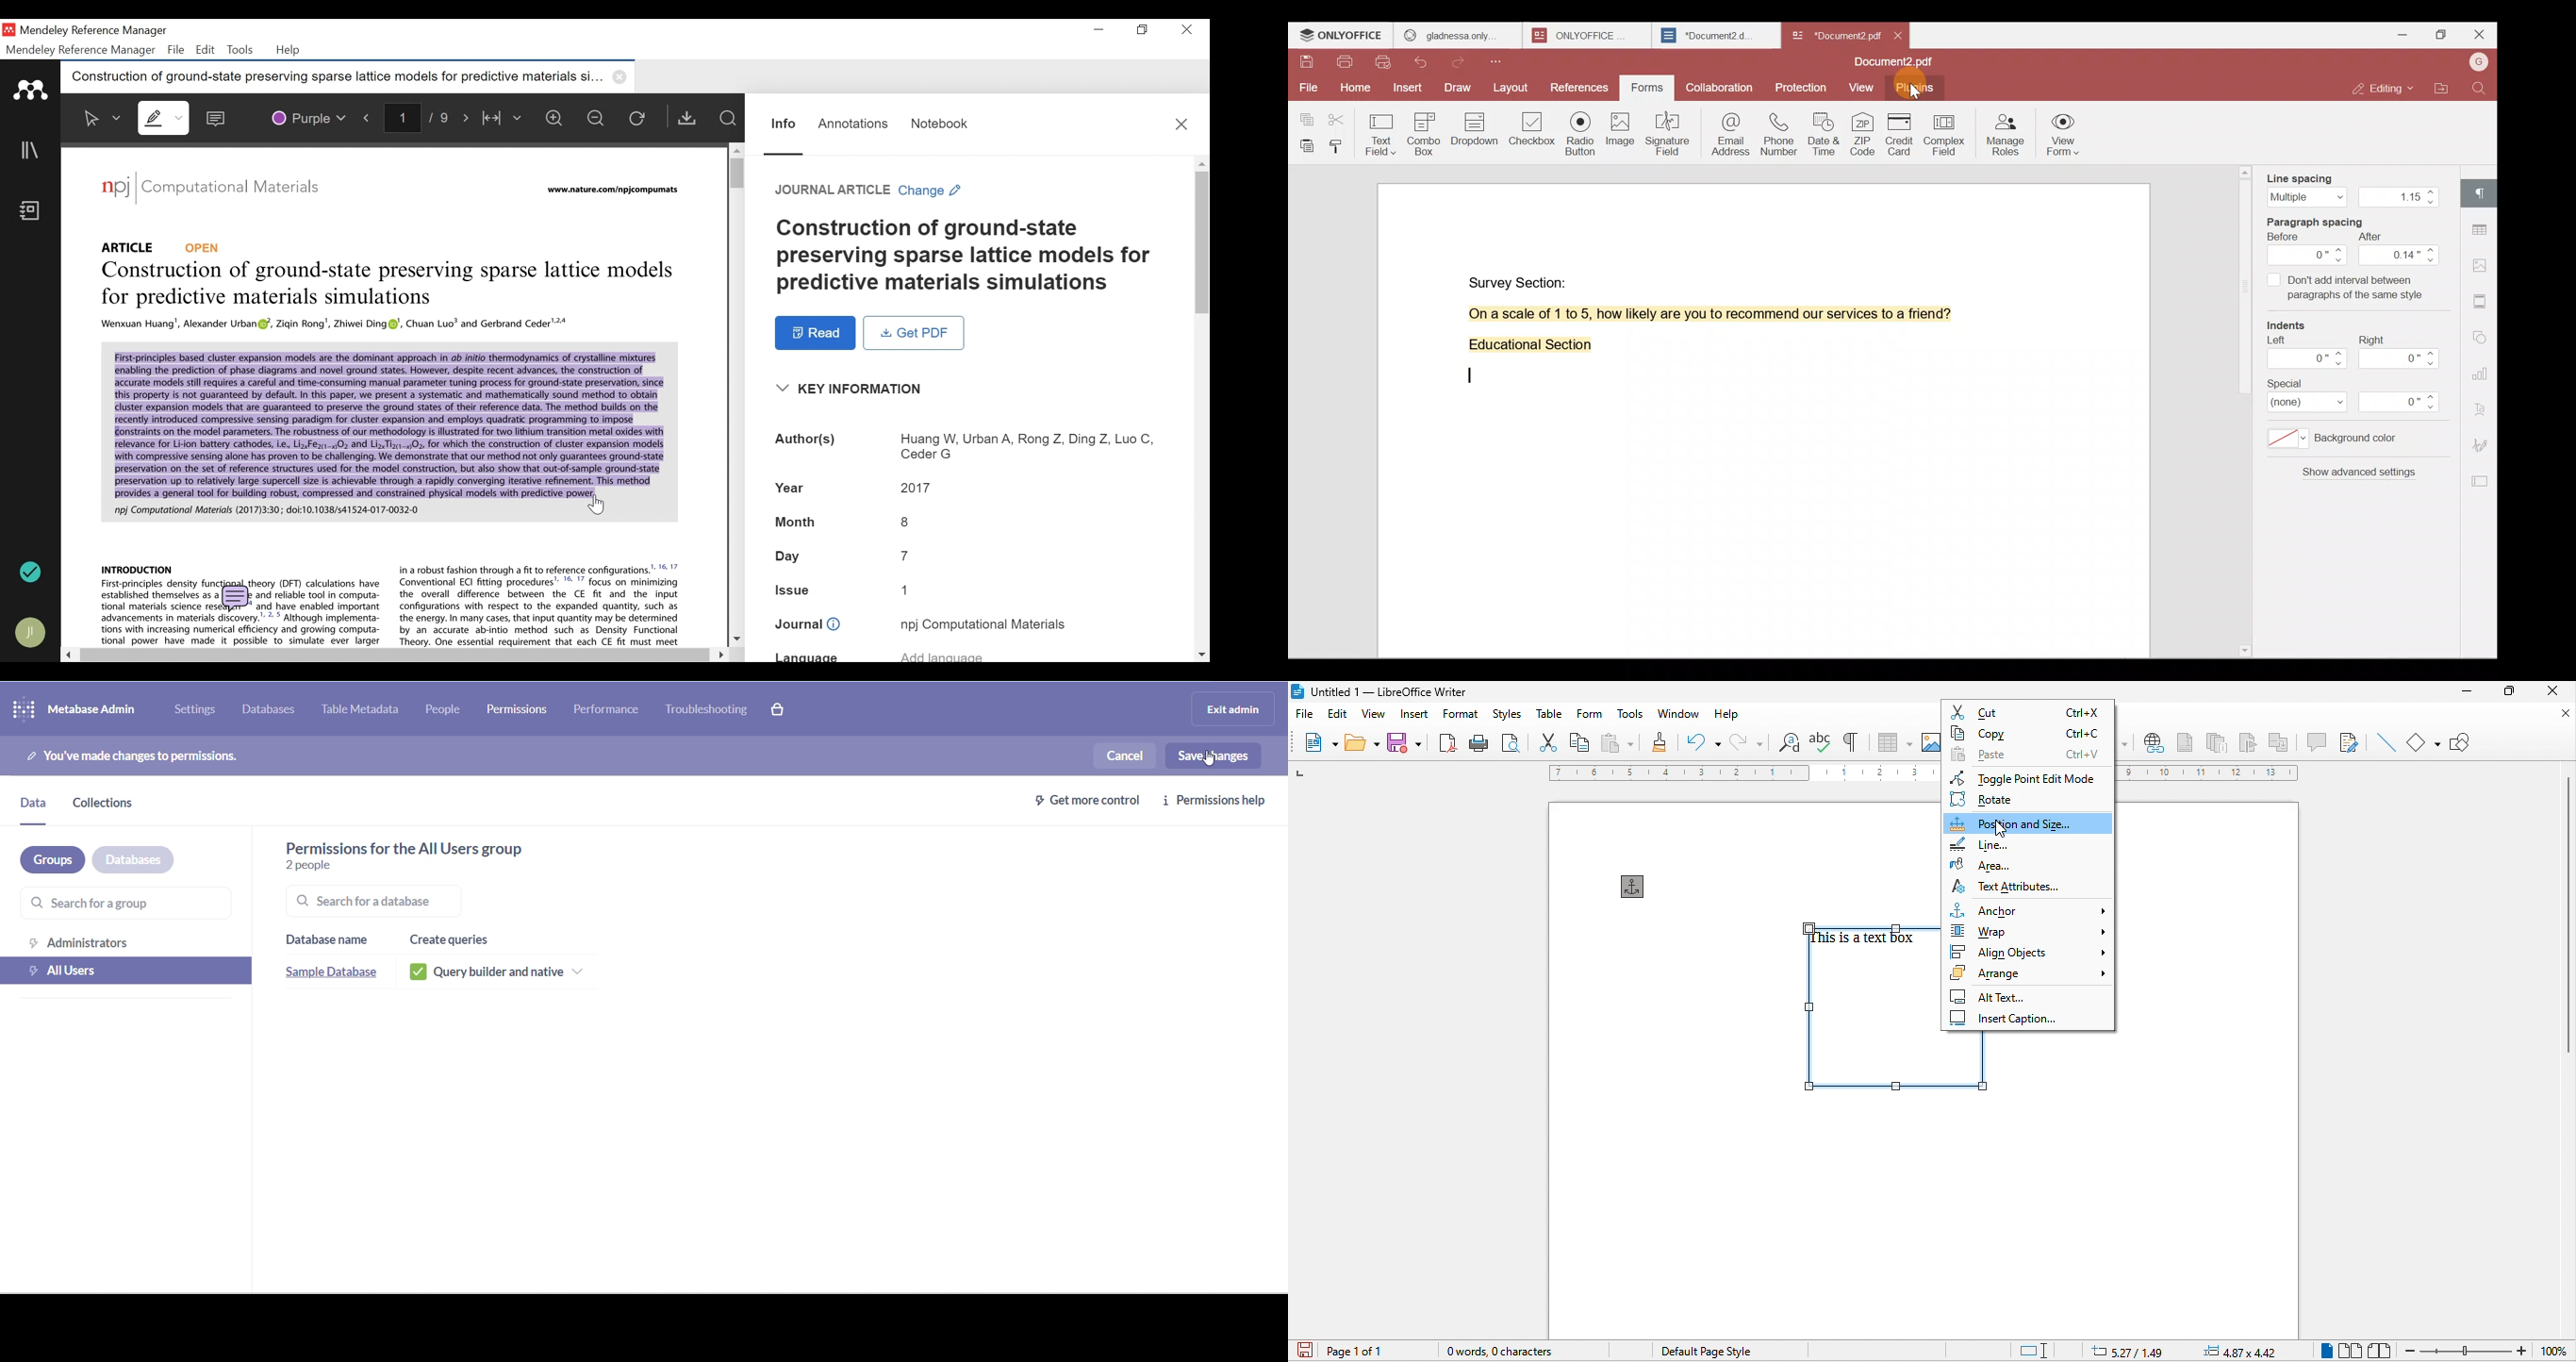 This screenshot has height=1372, width=2576. I want to click on Find, so click(2482, 88).